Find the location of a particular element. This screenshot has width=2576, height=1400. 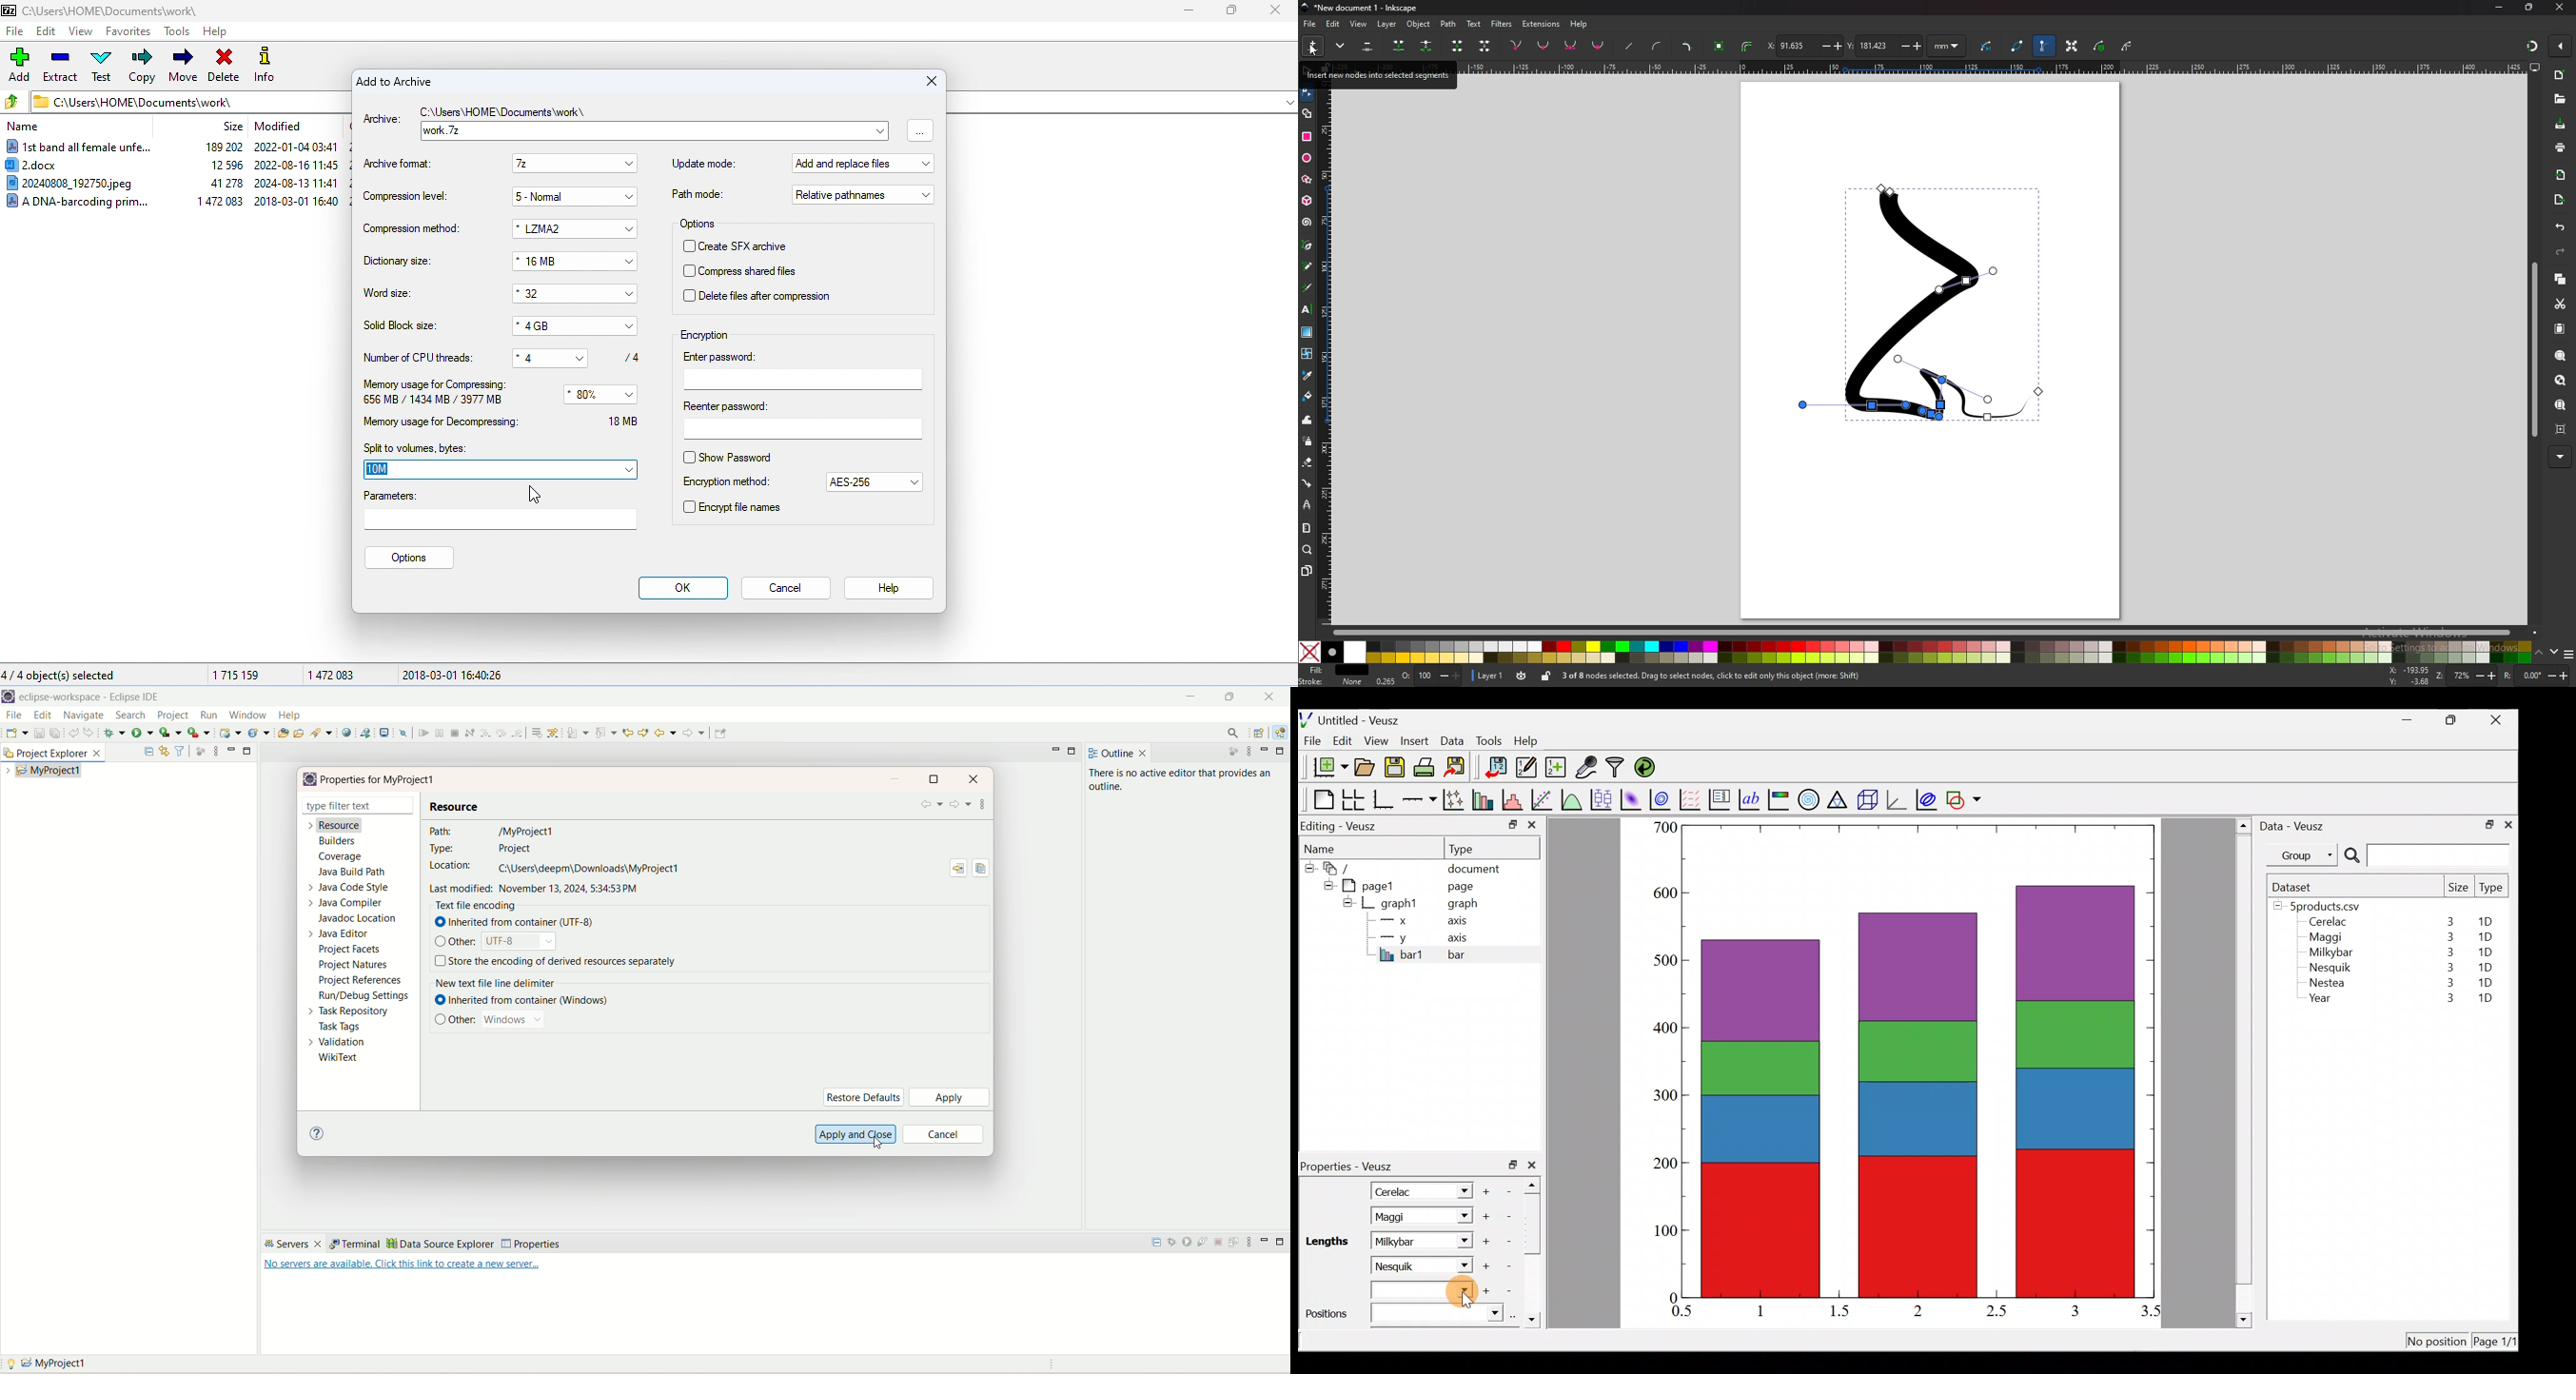

3d scene is located at coordinates (1867, 800).